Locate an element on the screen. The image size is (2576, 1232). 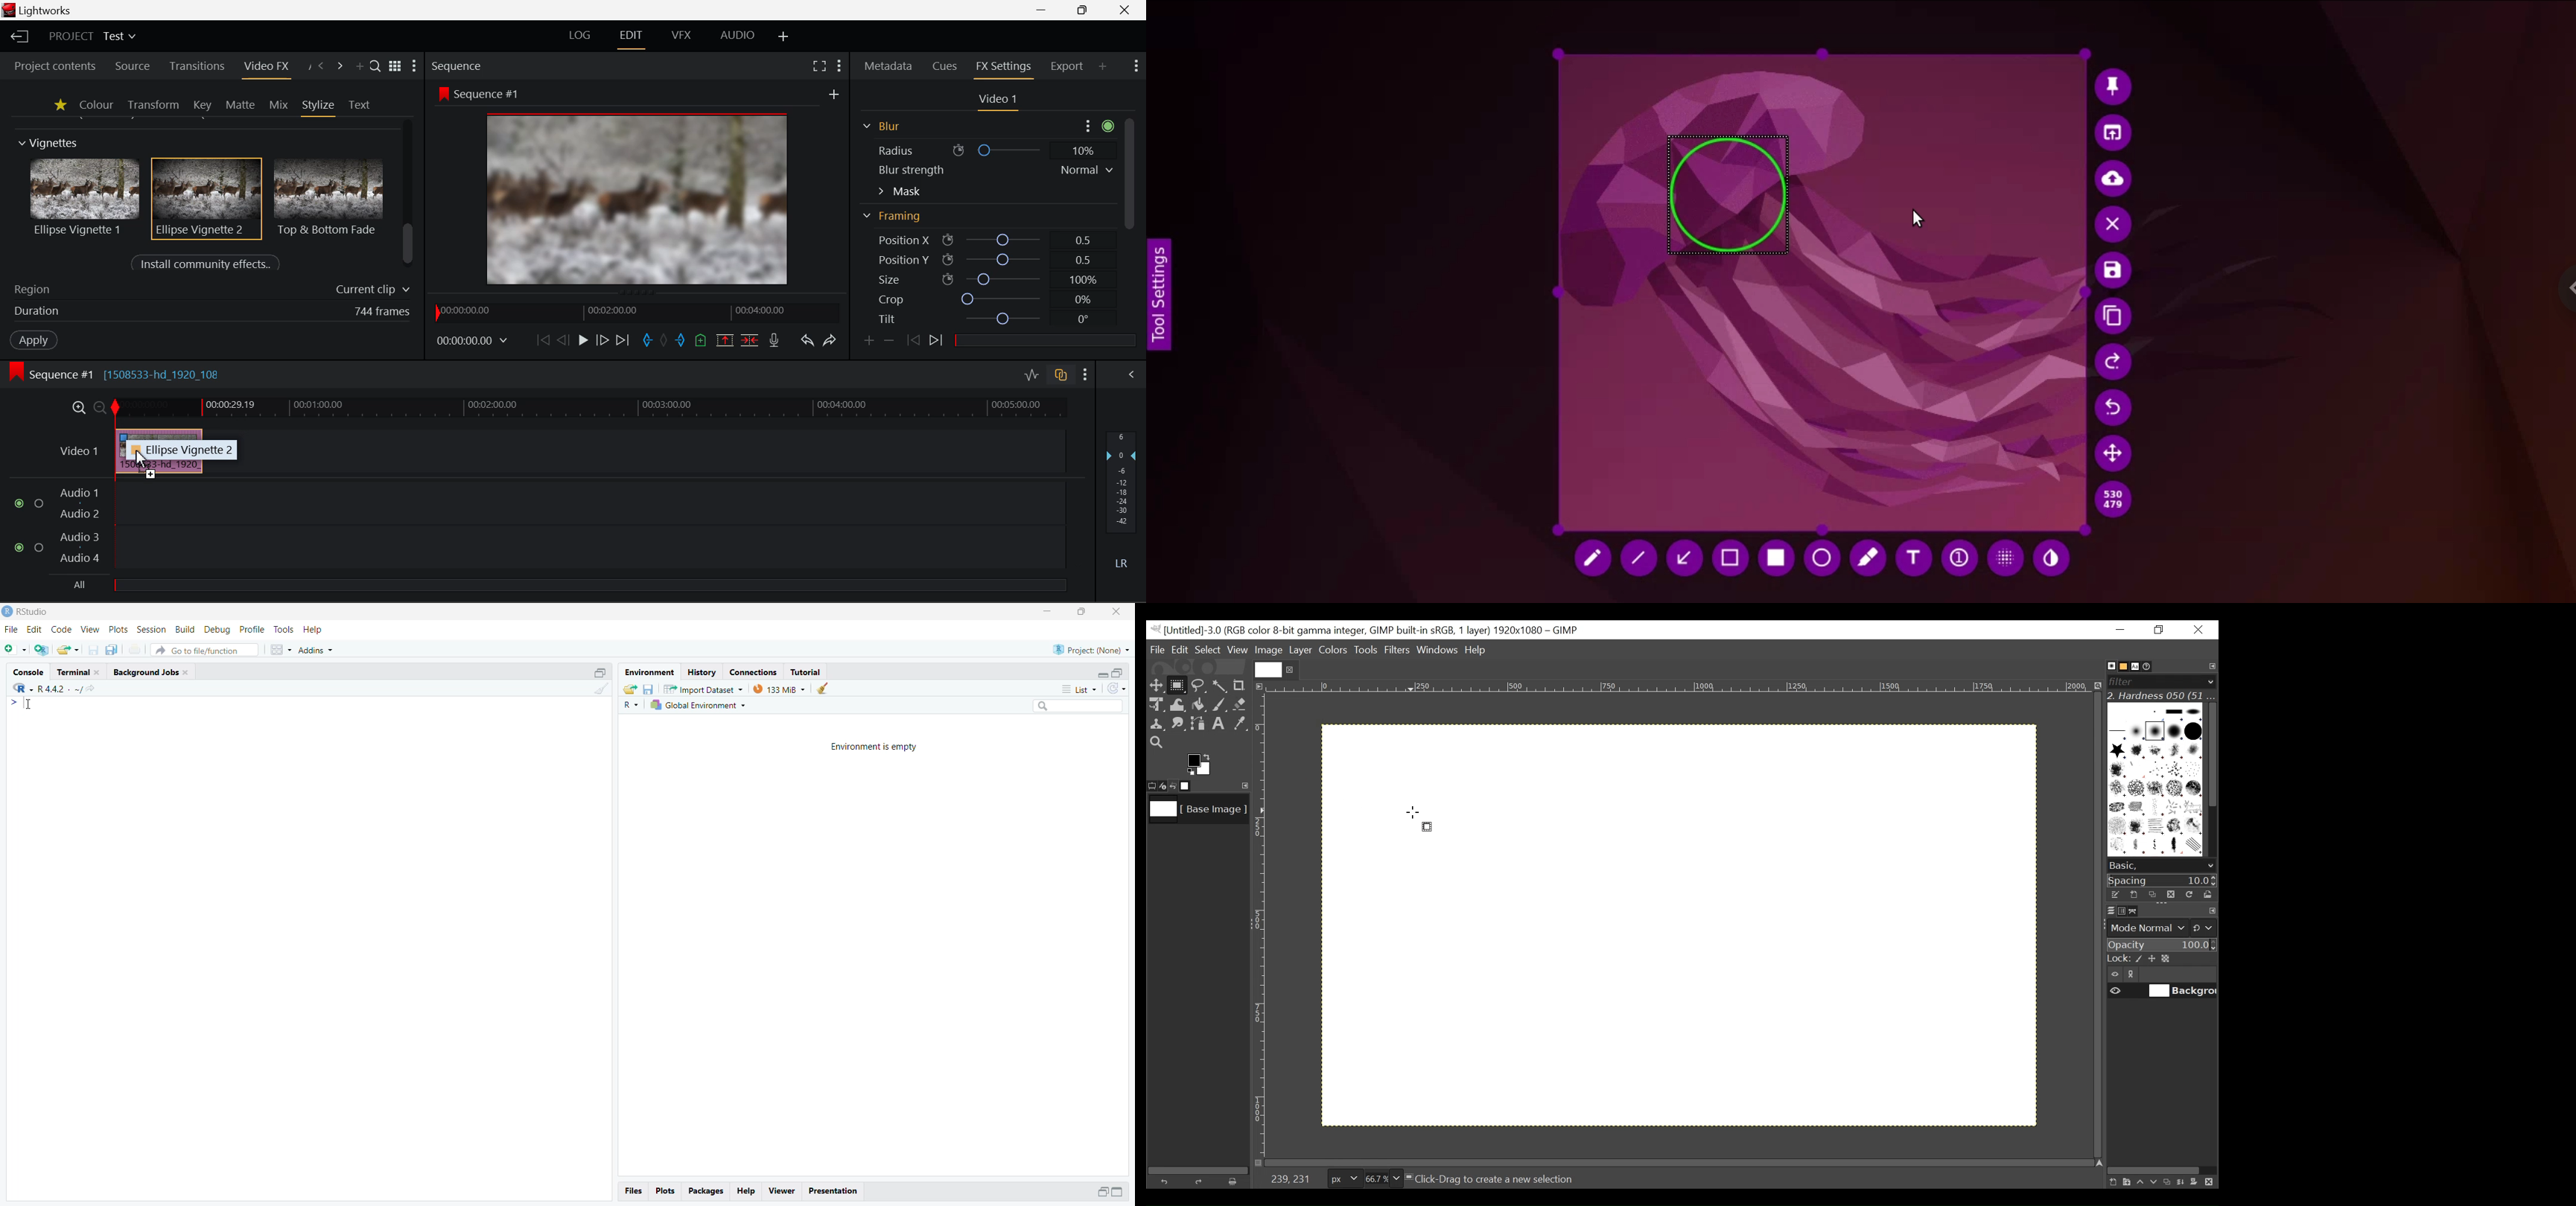
Tools is located at coordinates (284, 629).